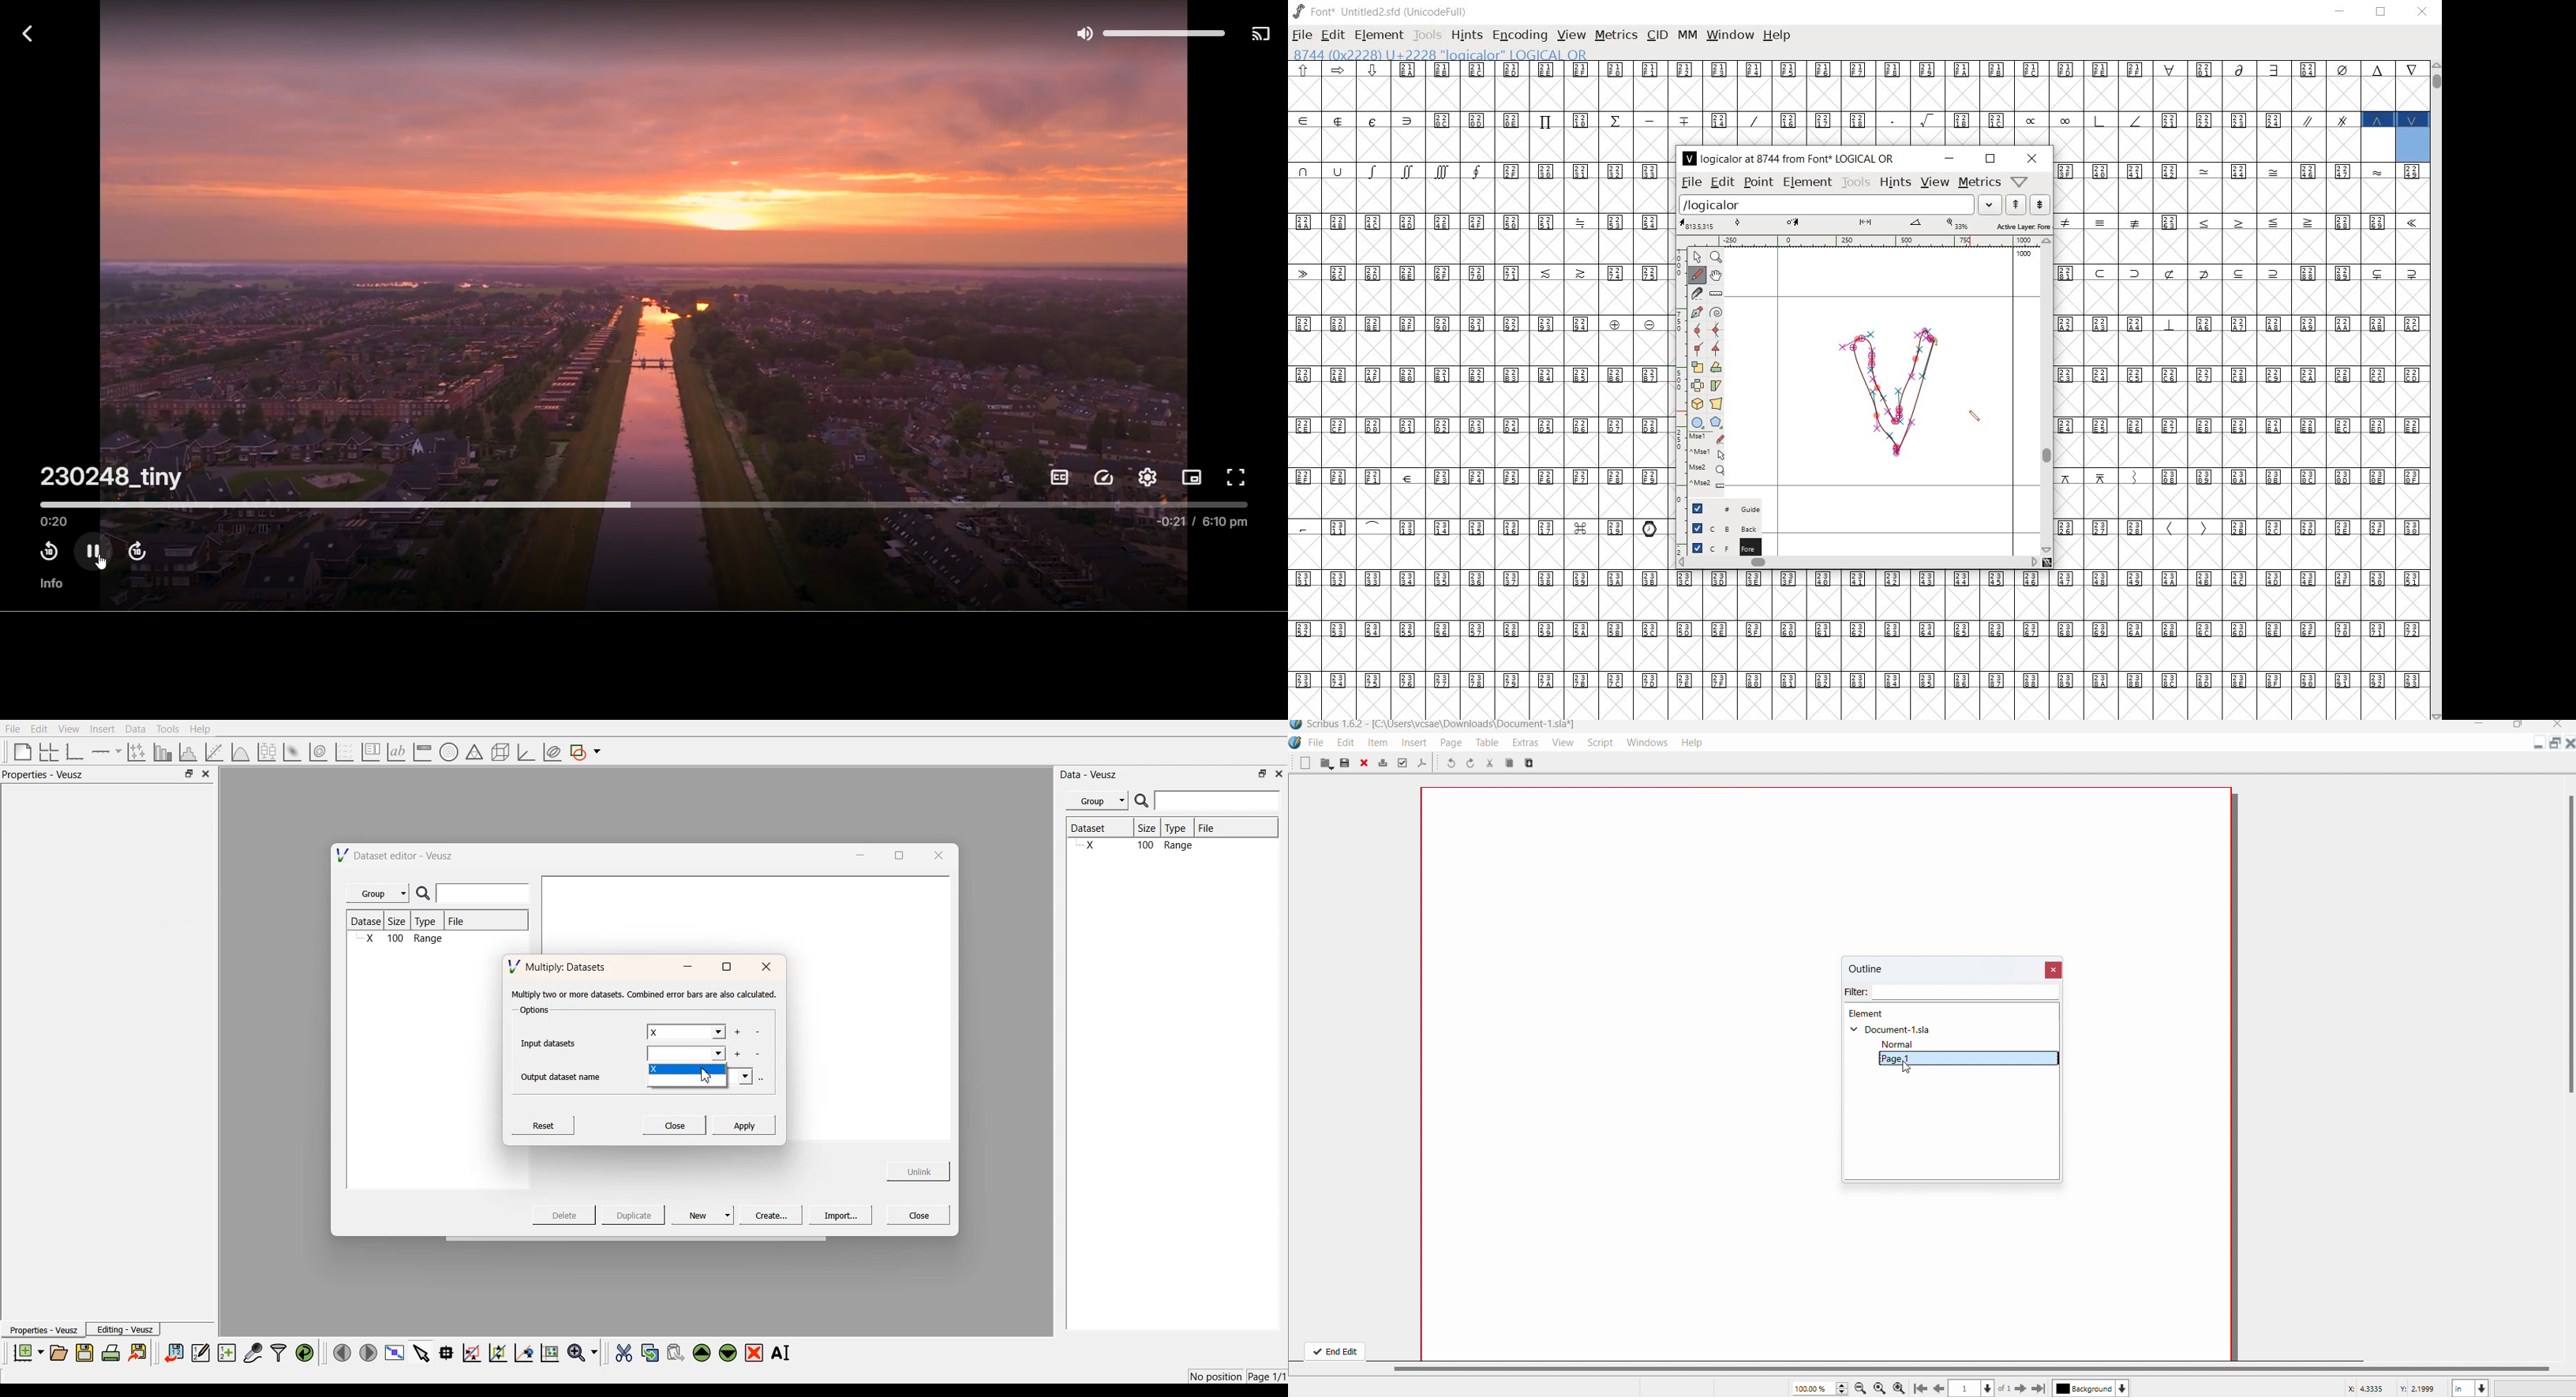 The image size is (2576, 1400). I want to click on X, so click(685, 1032).